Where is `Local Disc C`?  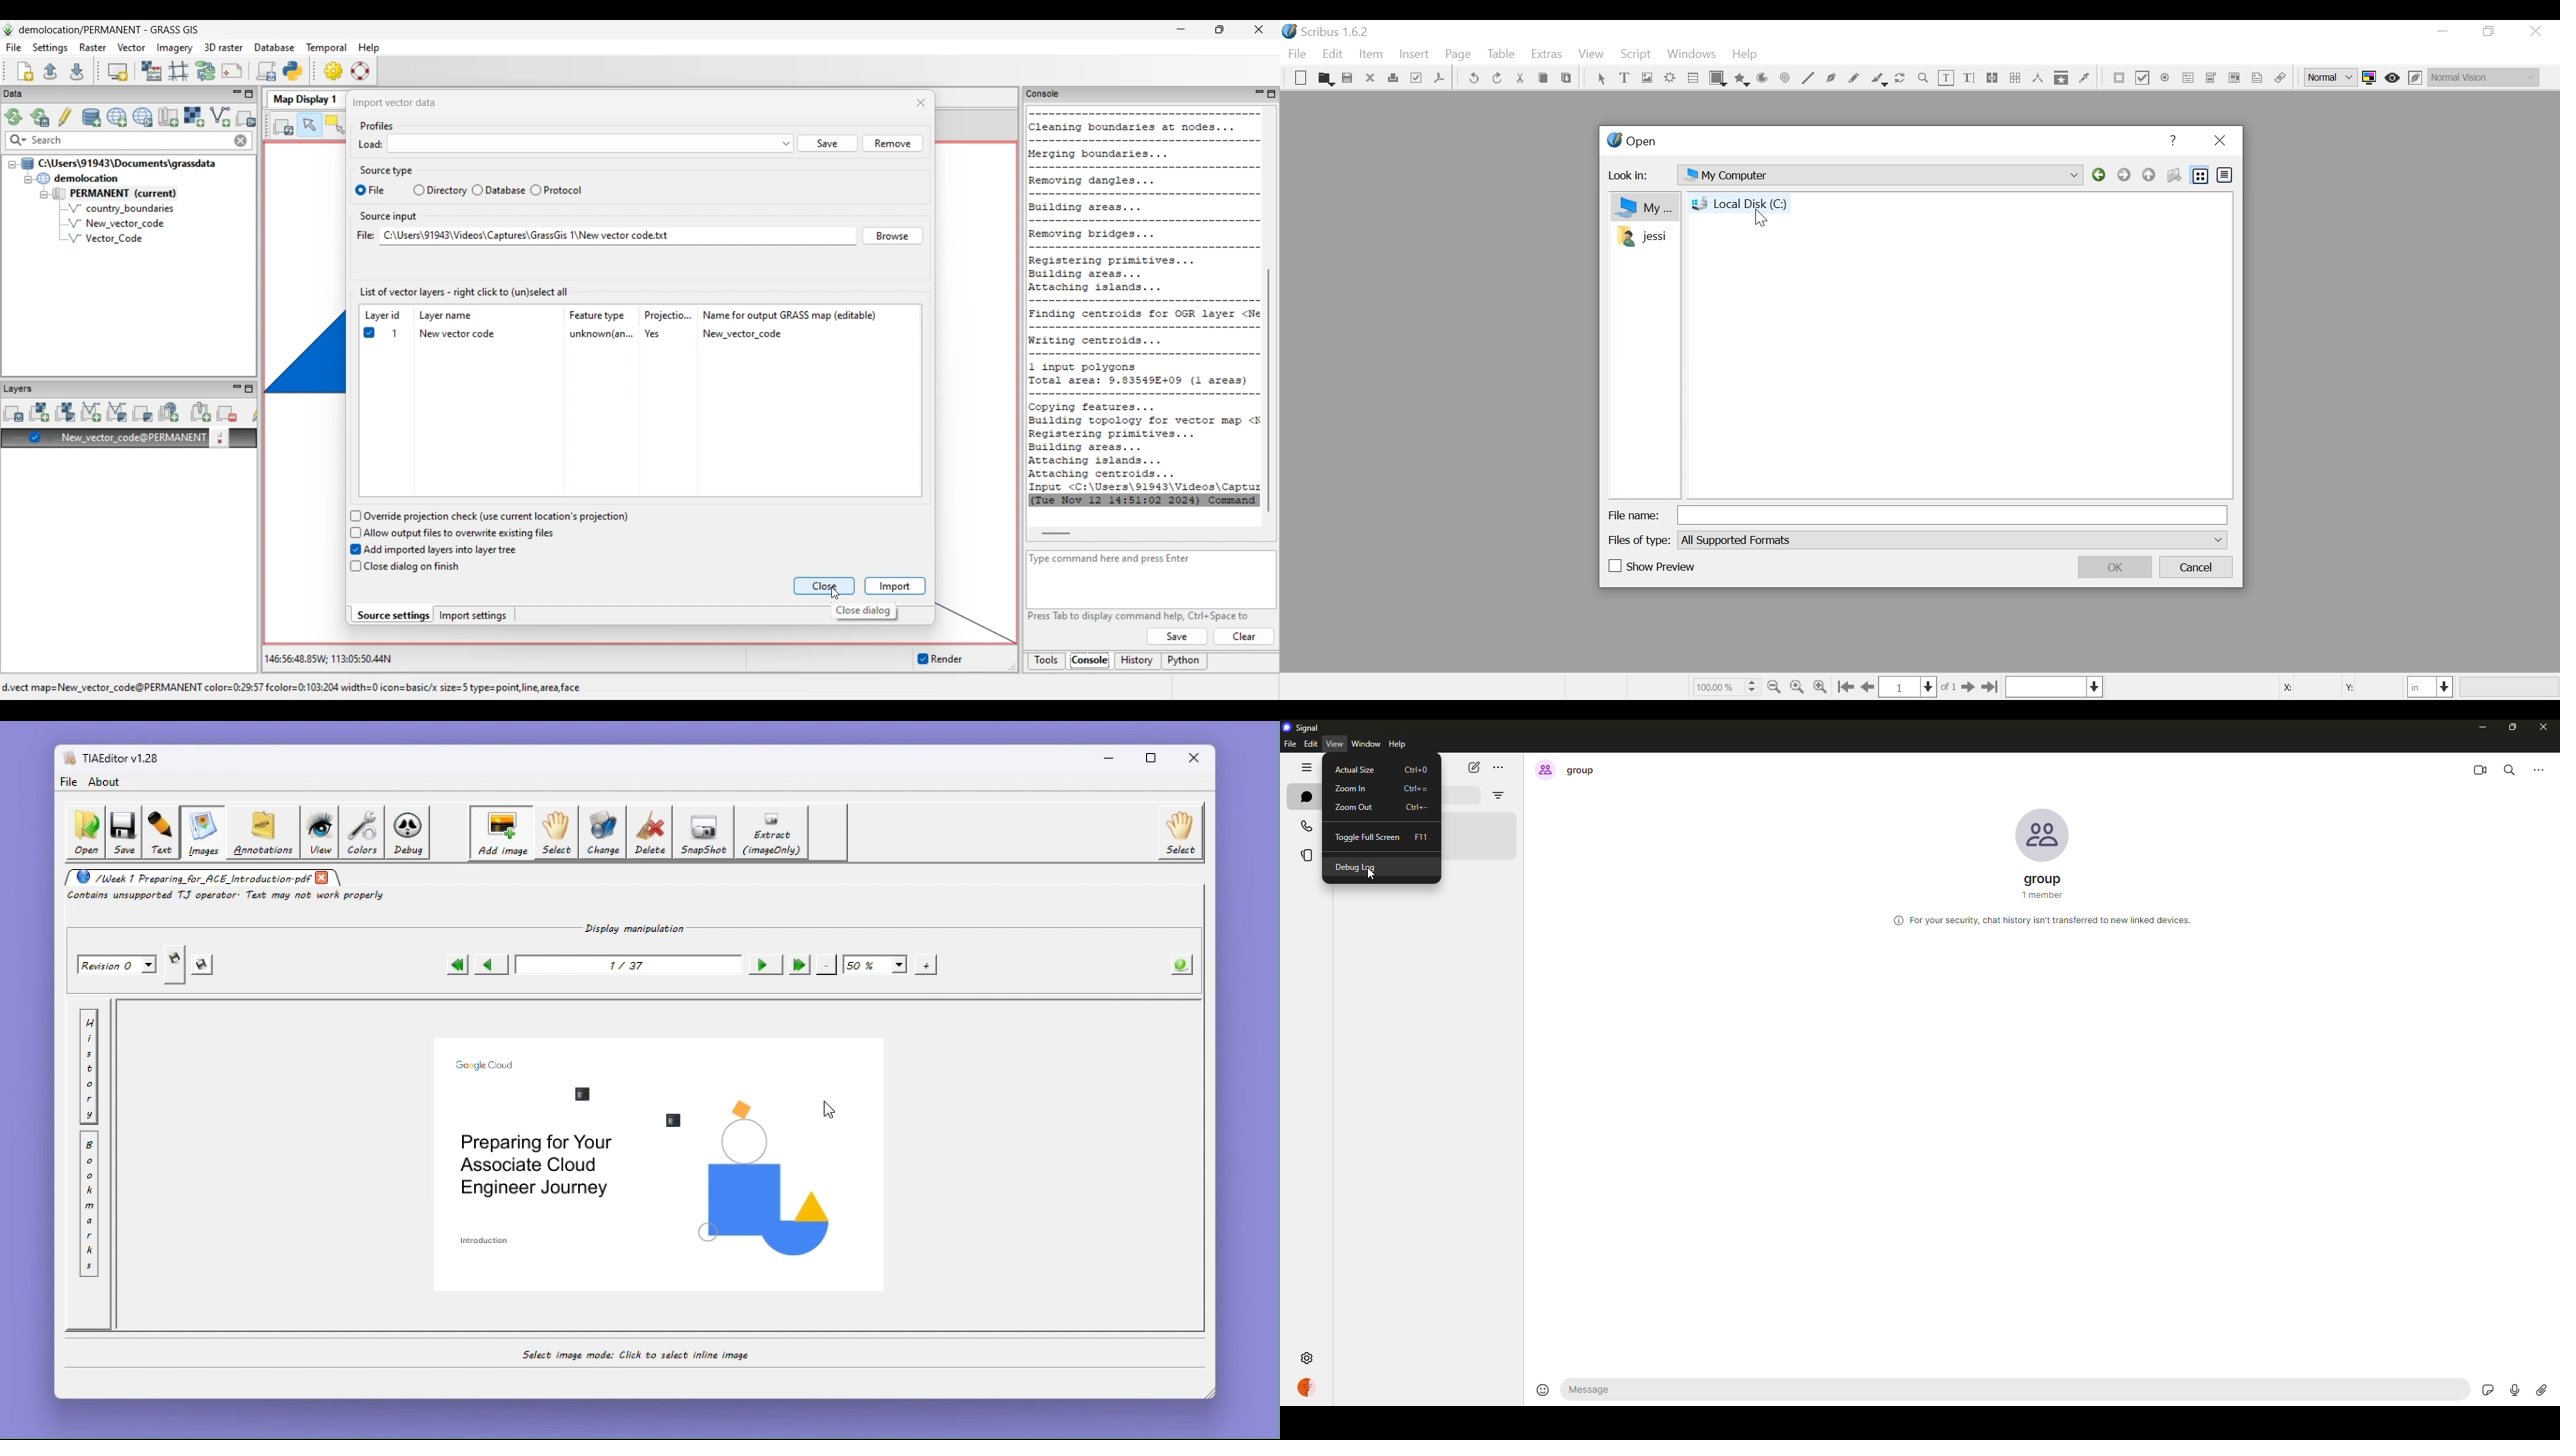
Local Disc C is located at coordinates (1741, 203).